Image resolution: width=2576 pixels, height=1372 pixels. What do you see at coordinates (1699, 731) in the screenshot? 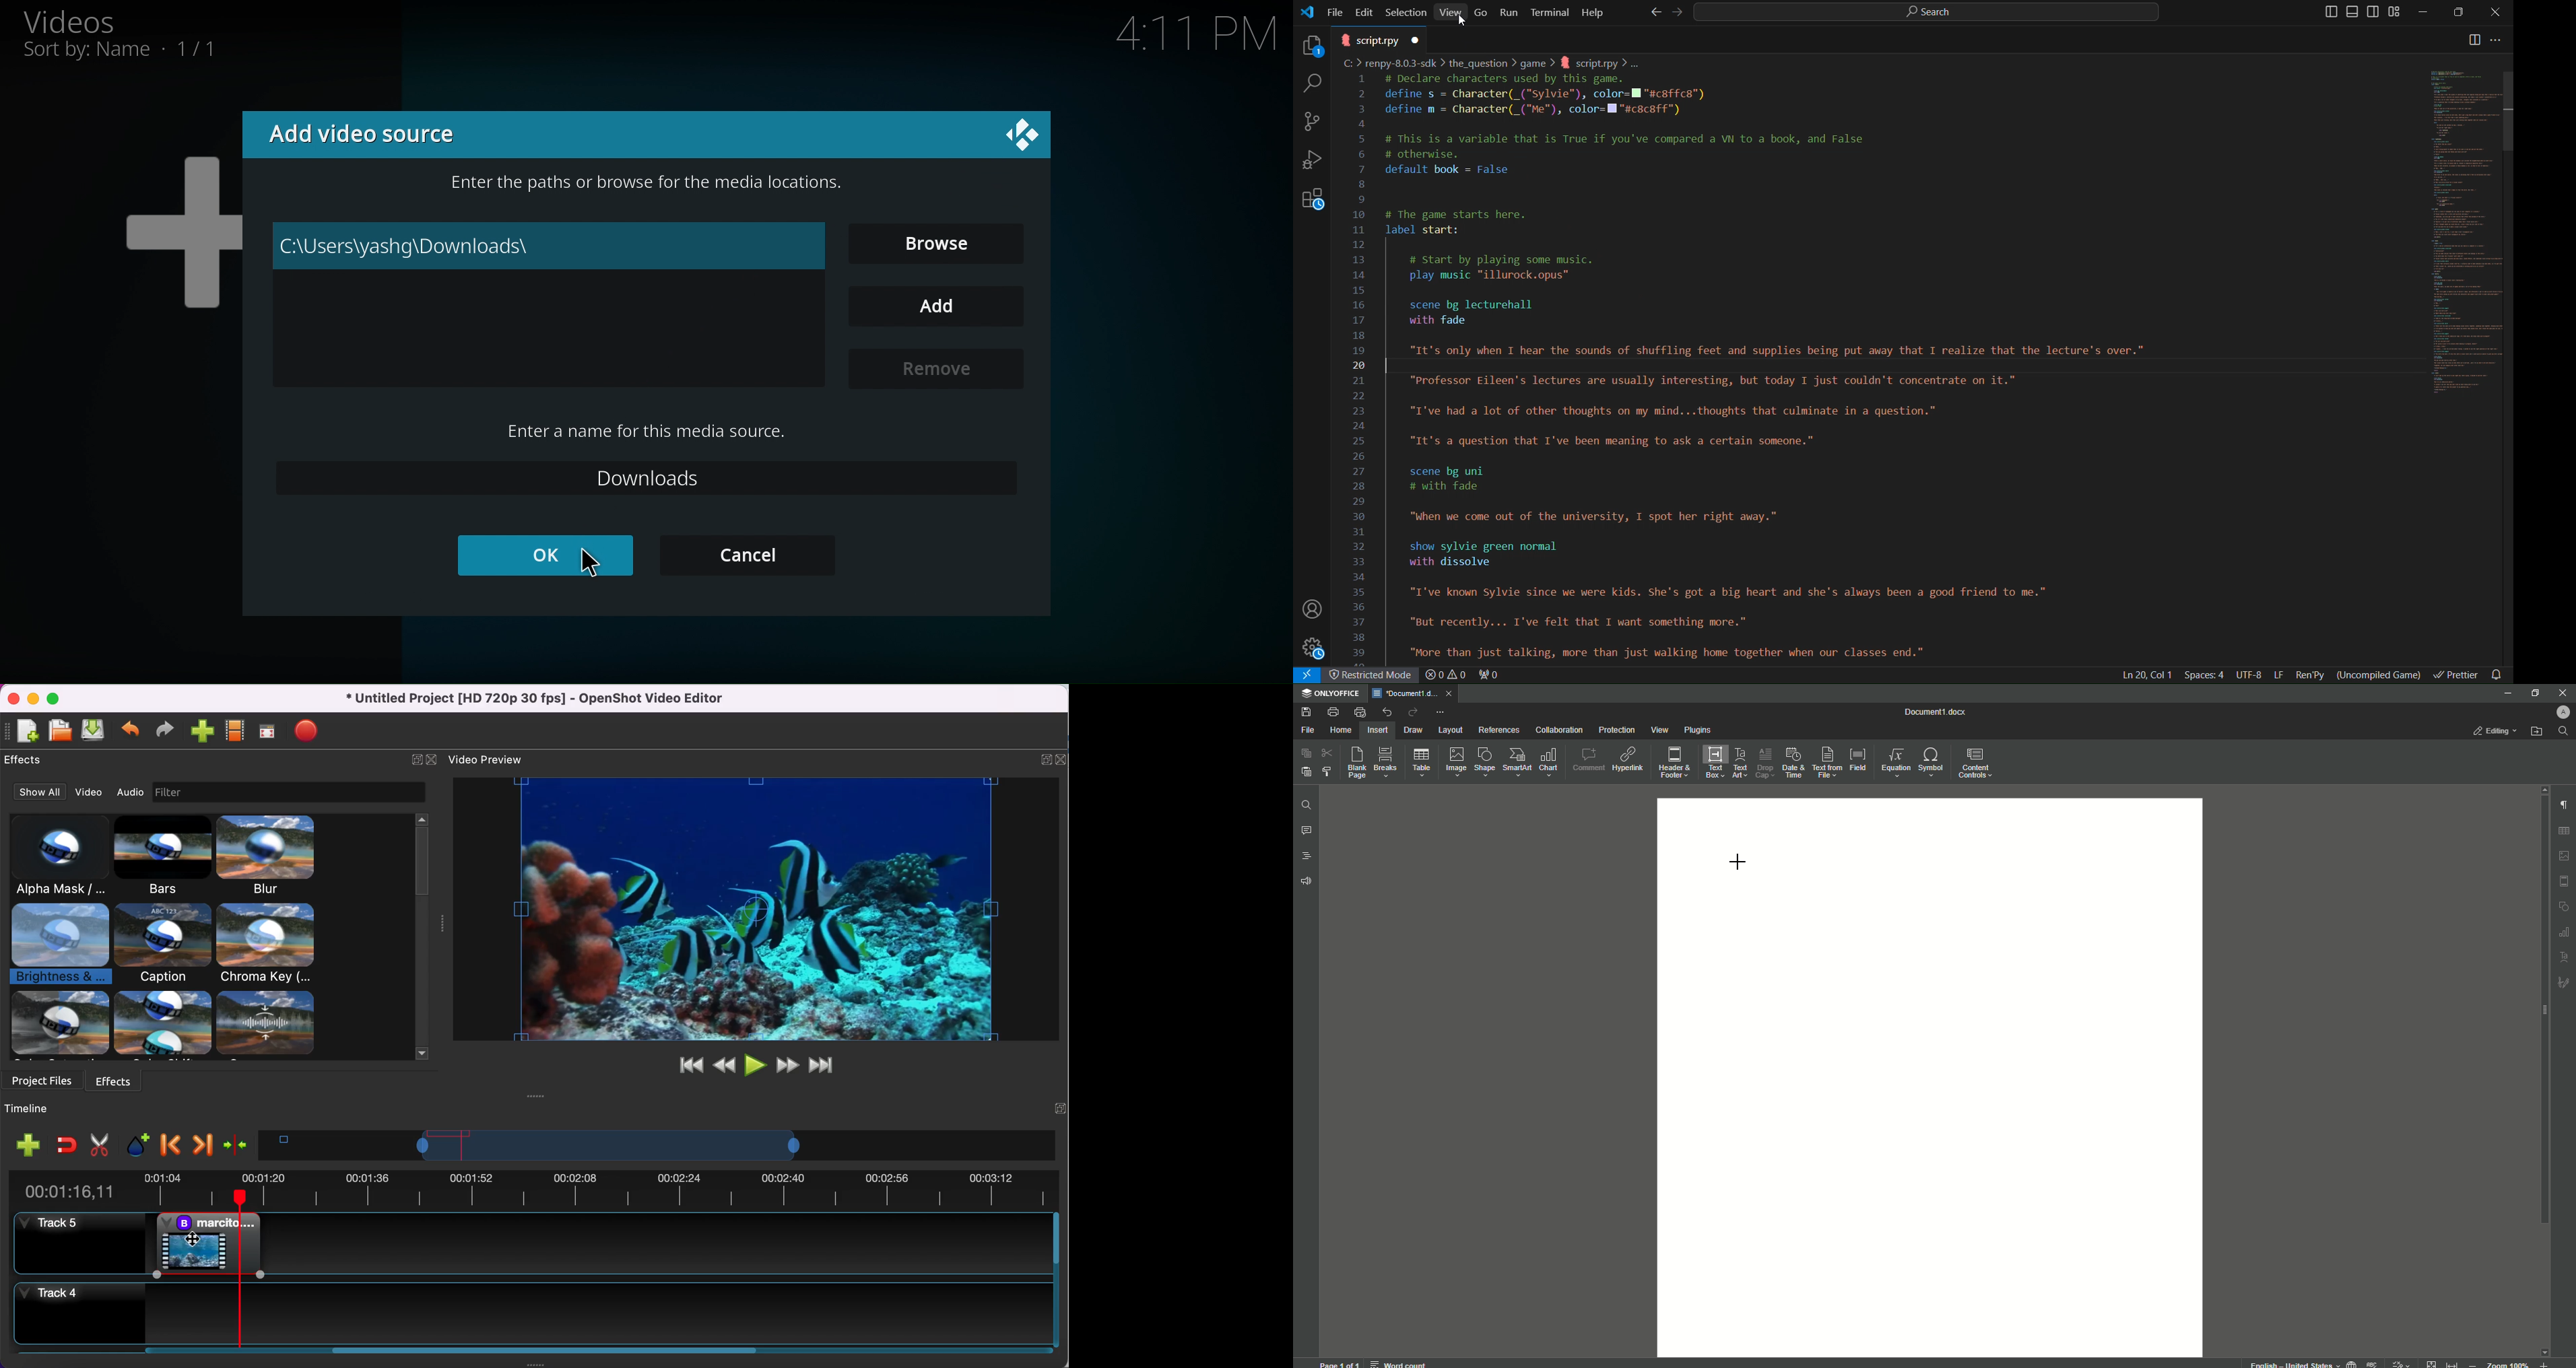
I see `Plugins` at bounding box center [1699, 731].